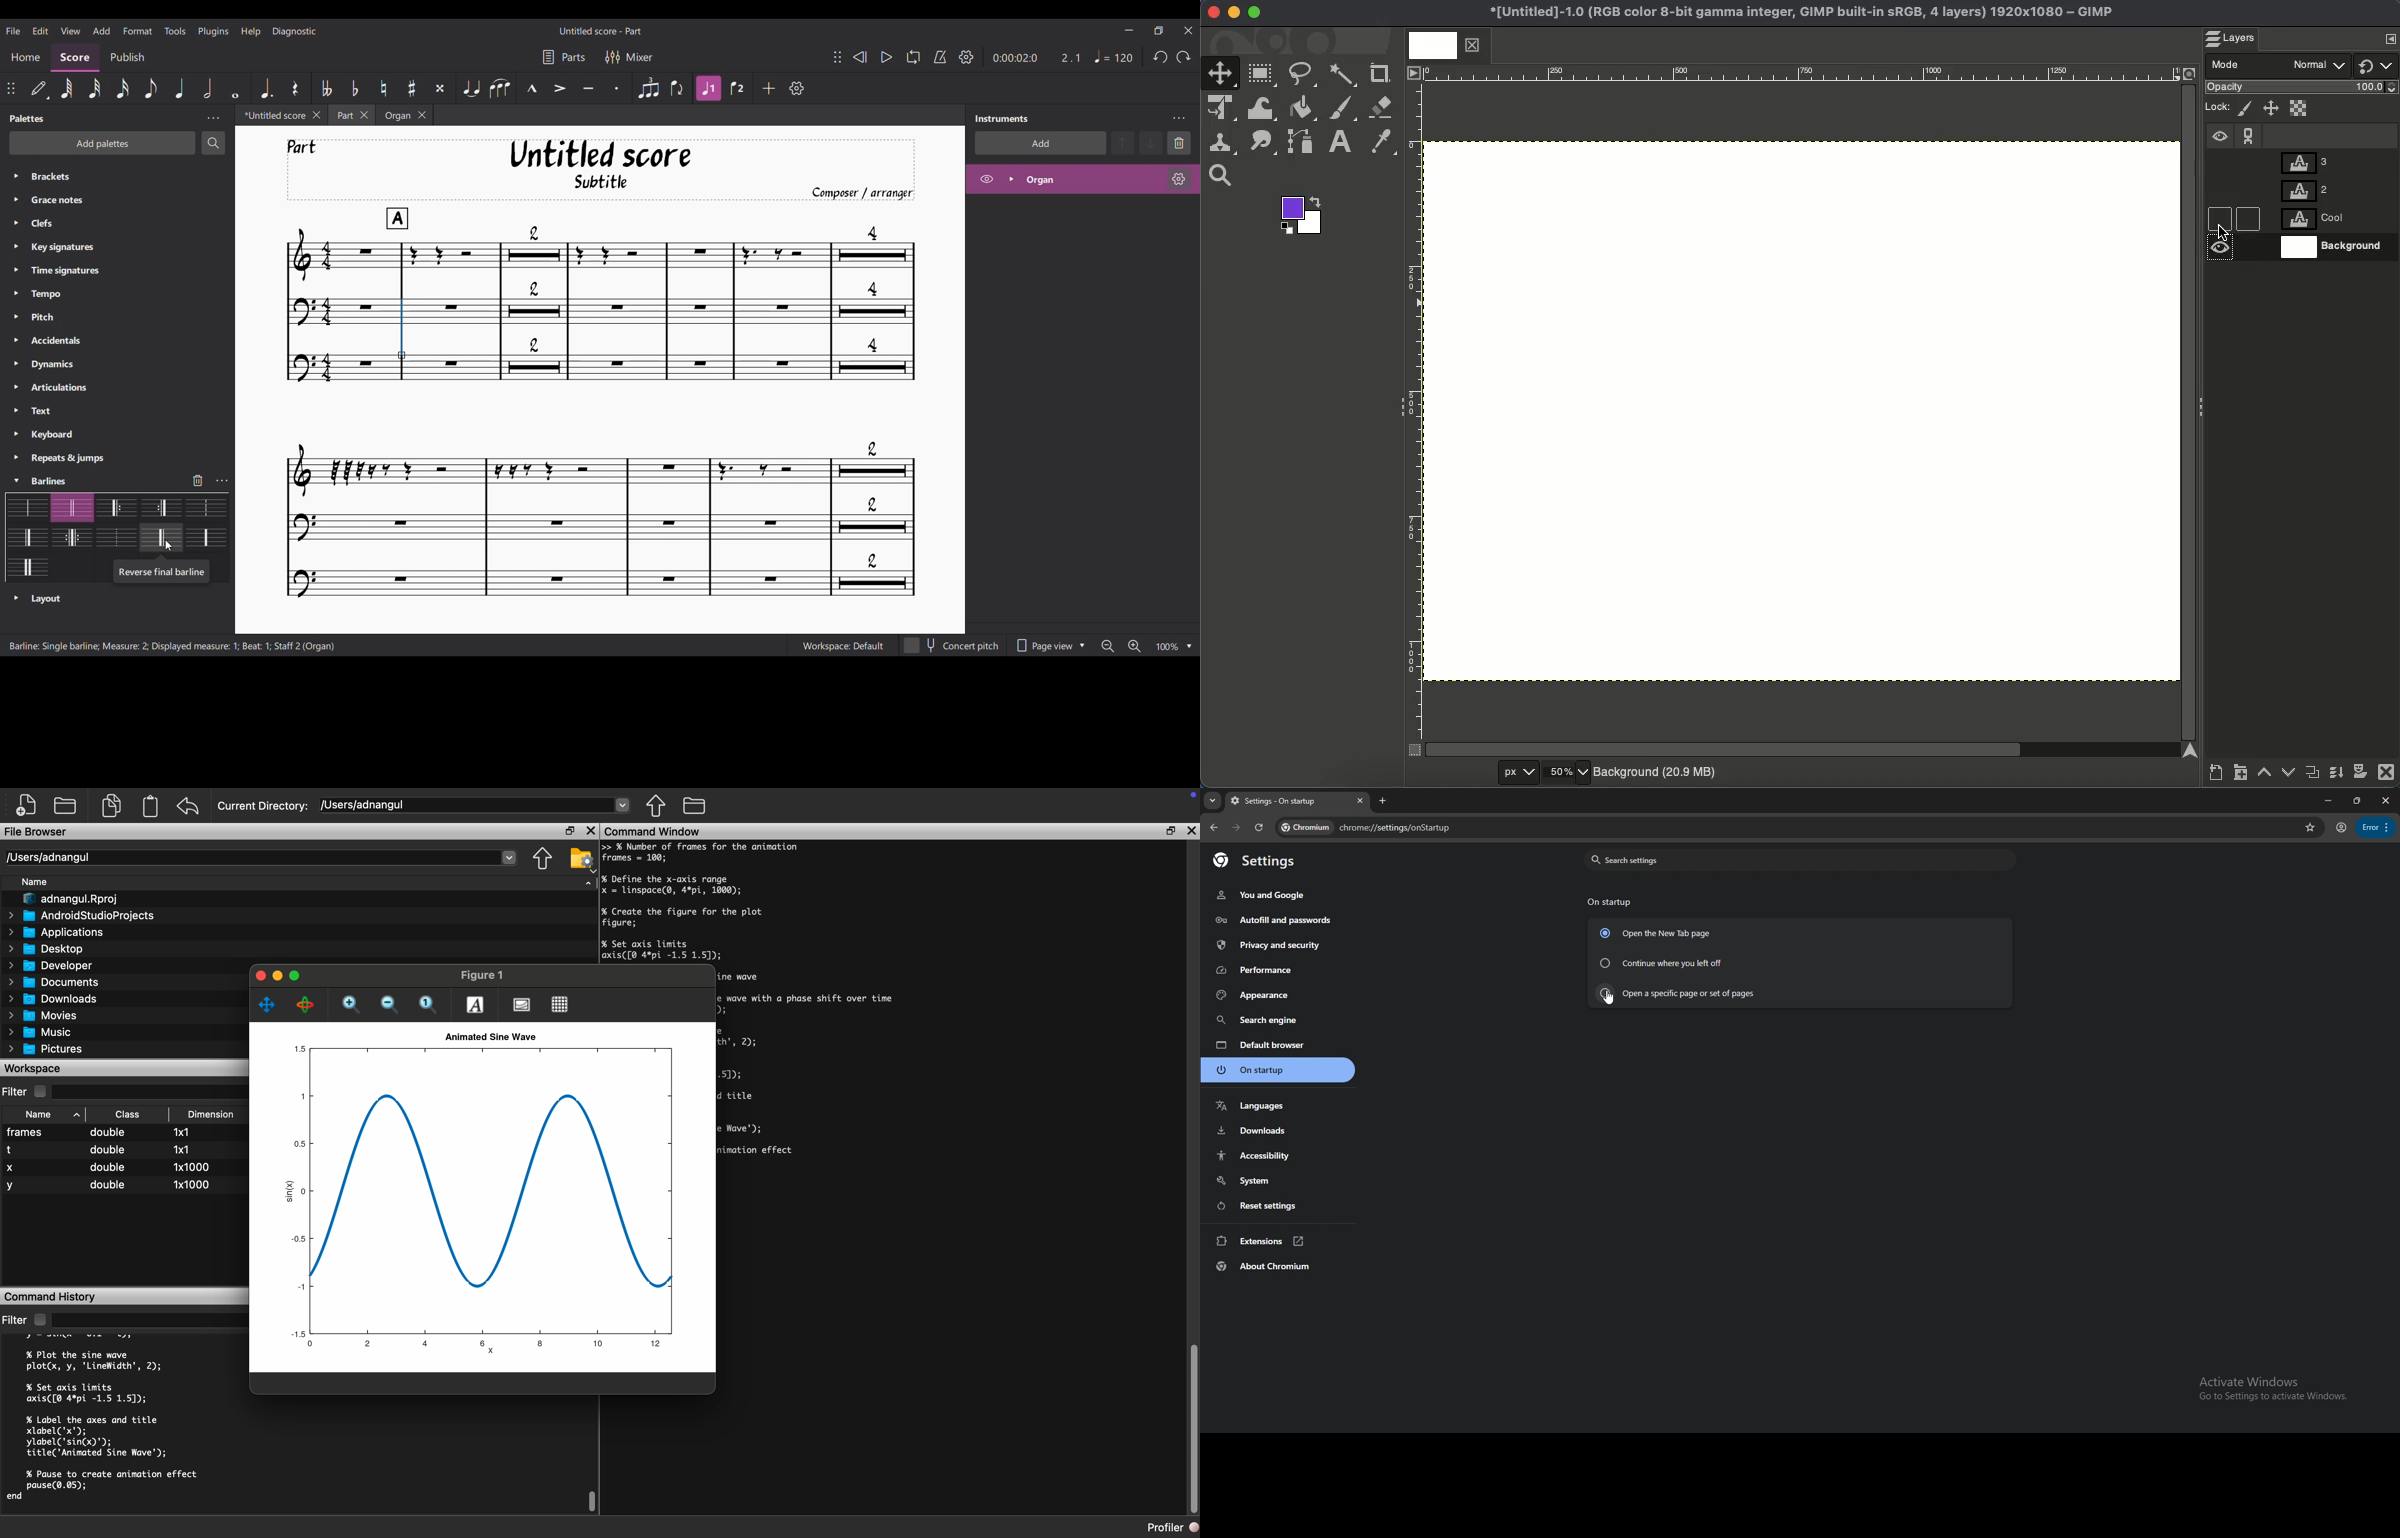  What do you see at coordinates (71, 30) in the screenshot?
I see `View menu` at bounding box center [71, 30].